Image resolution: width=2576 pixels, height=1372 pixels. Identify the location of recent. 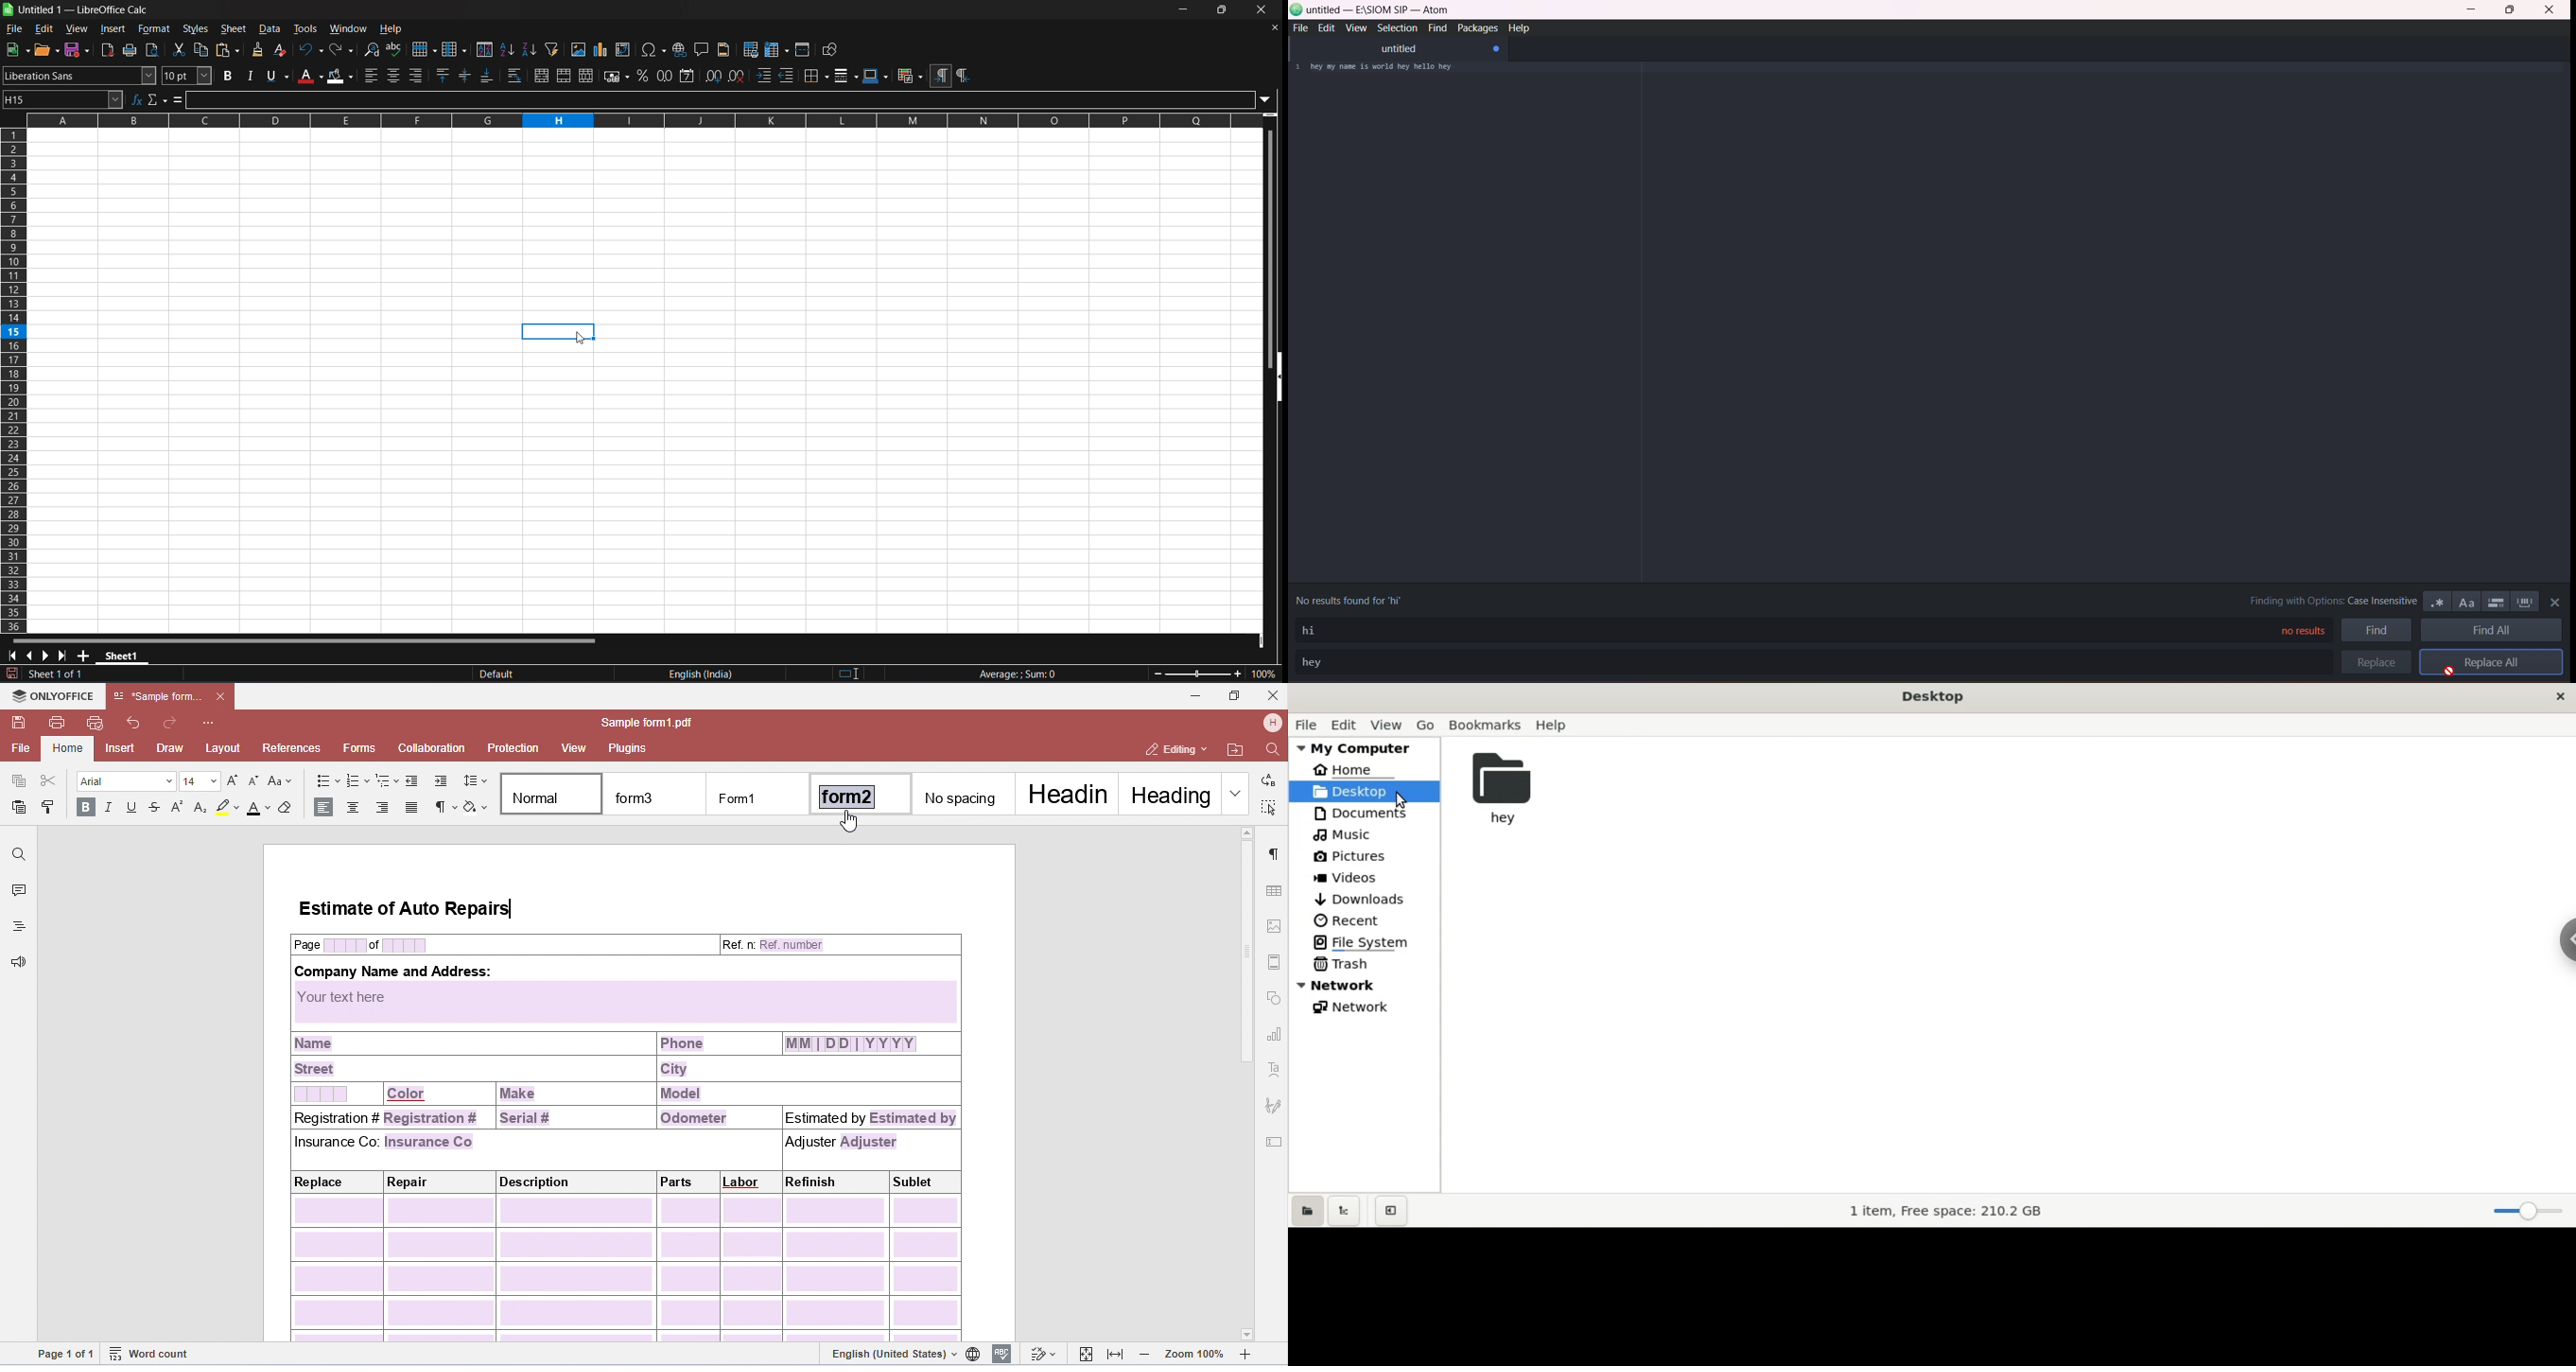
(1349, 920).